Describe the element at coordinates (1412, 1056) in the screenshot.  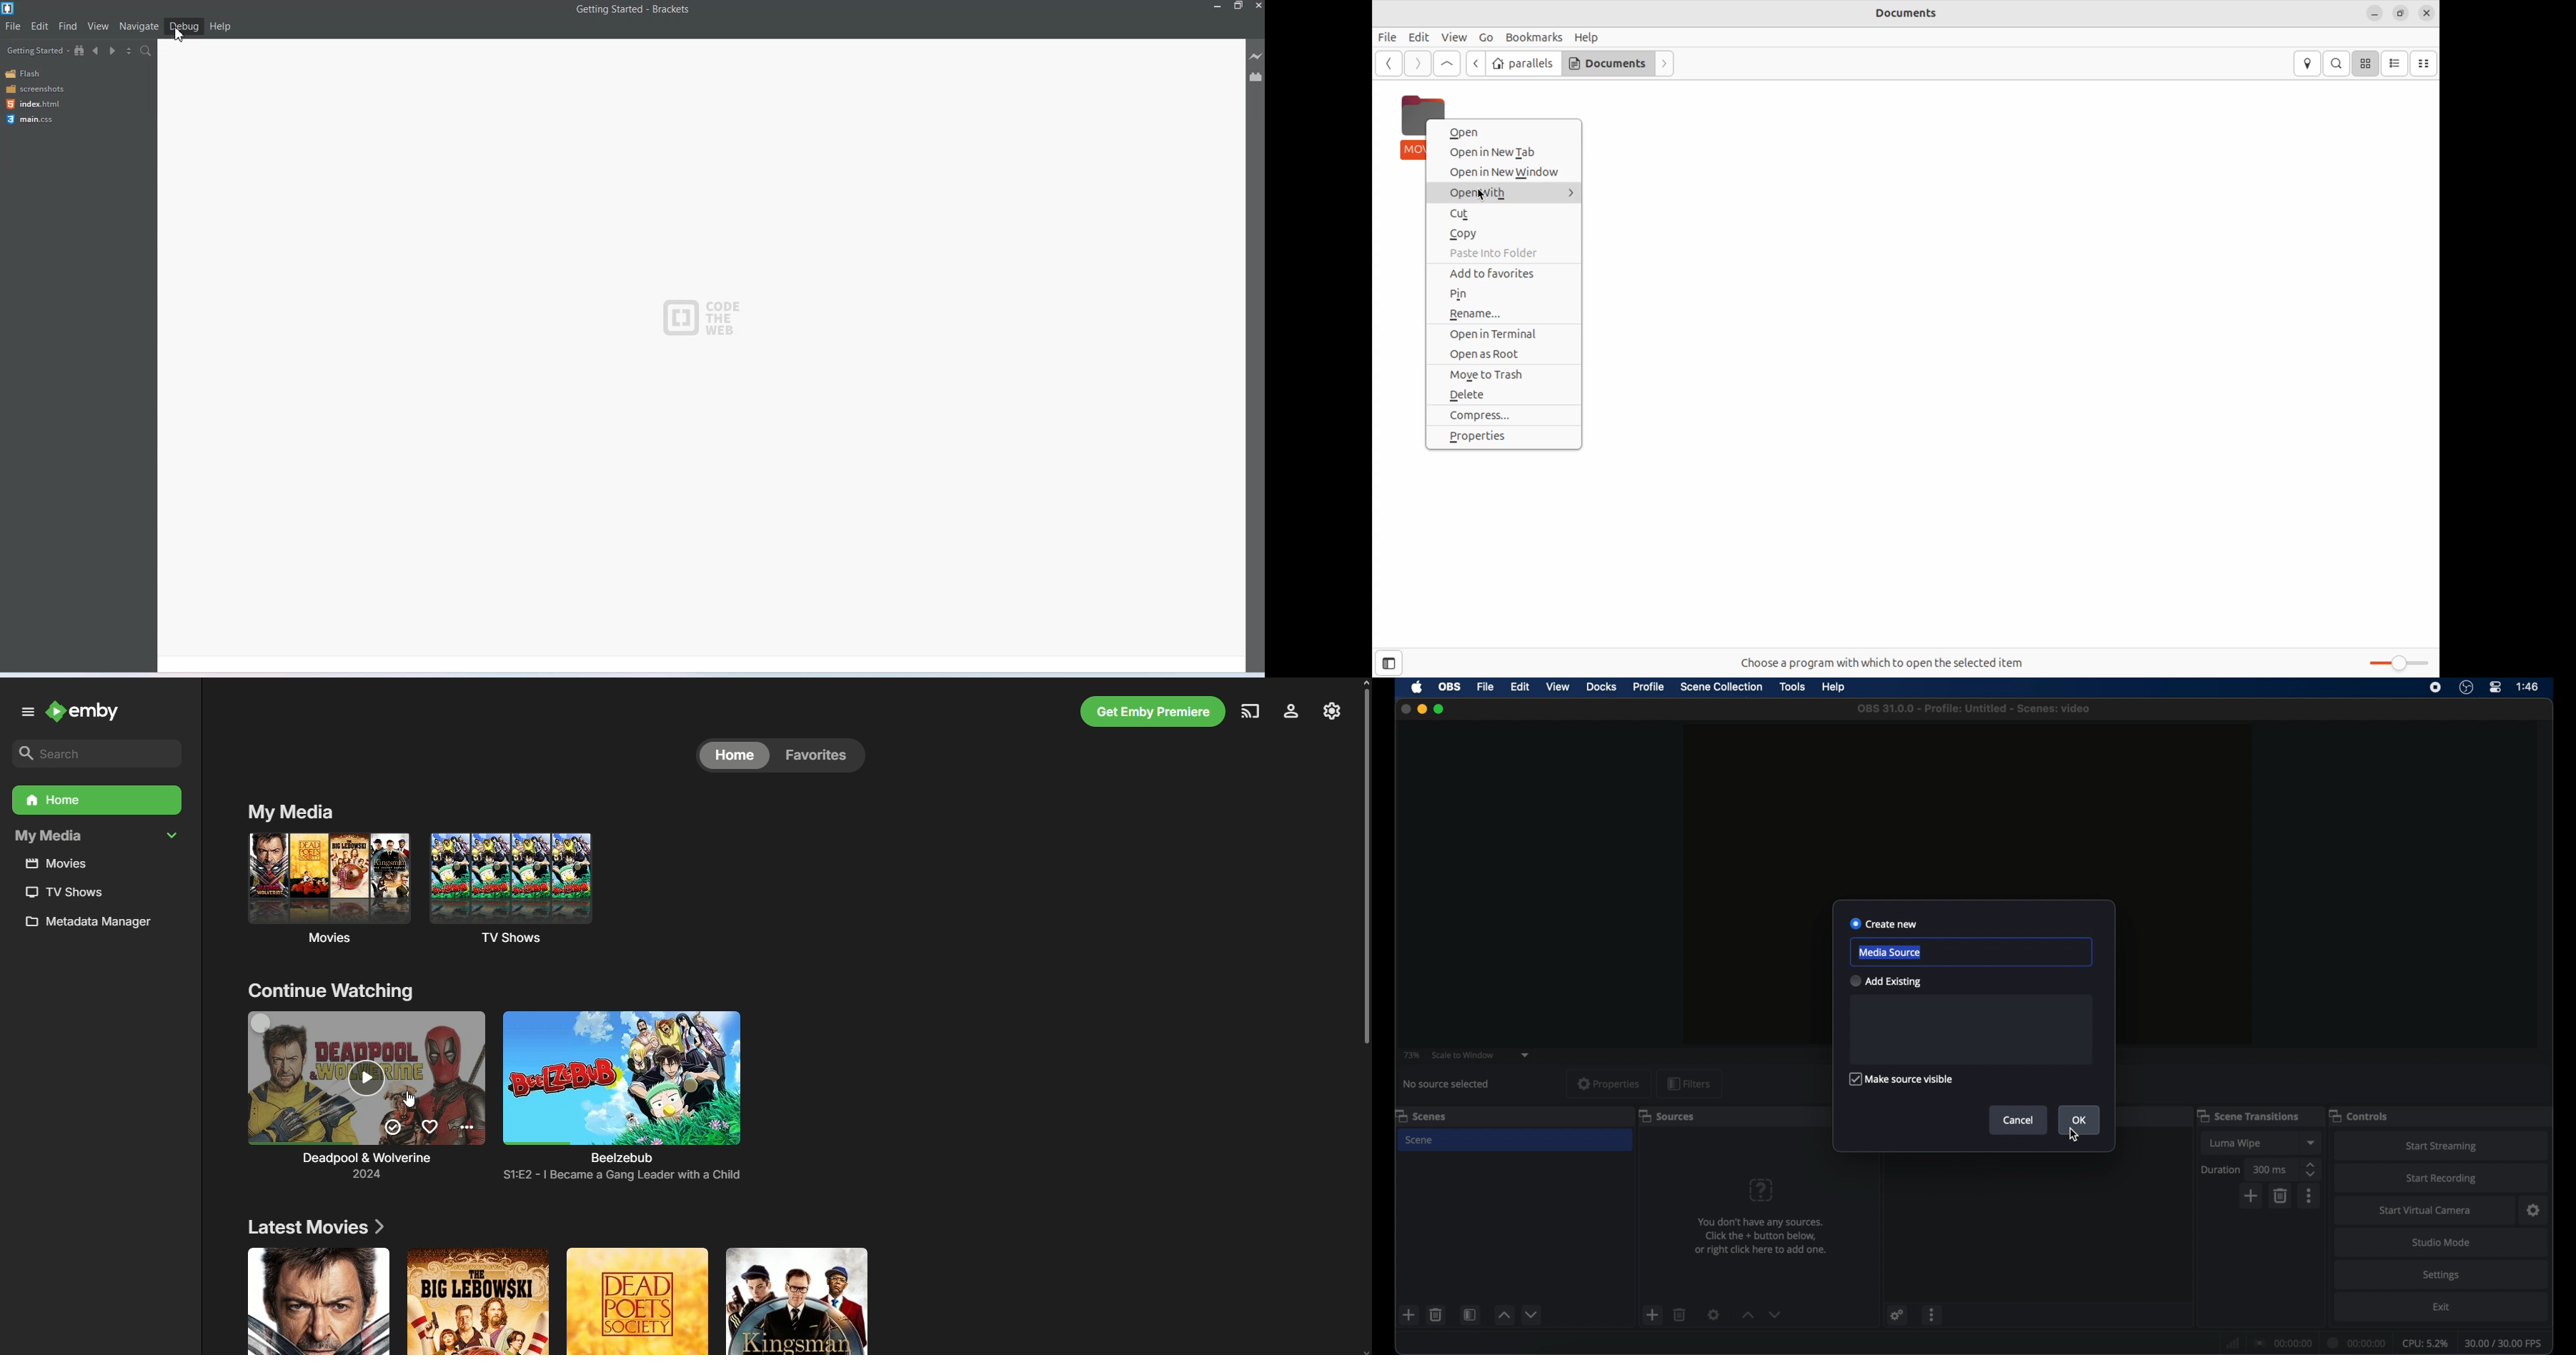
I see `73%` at that location.